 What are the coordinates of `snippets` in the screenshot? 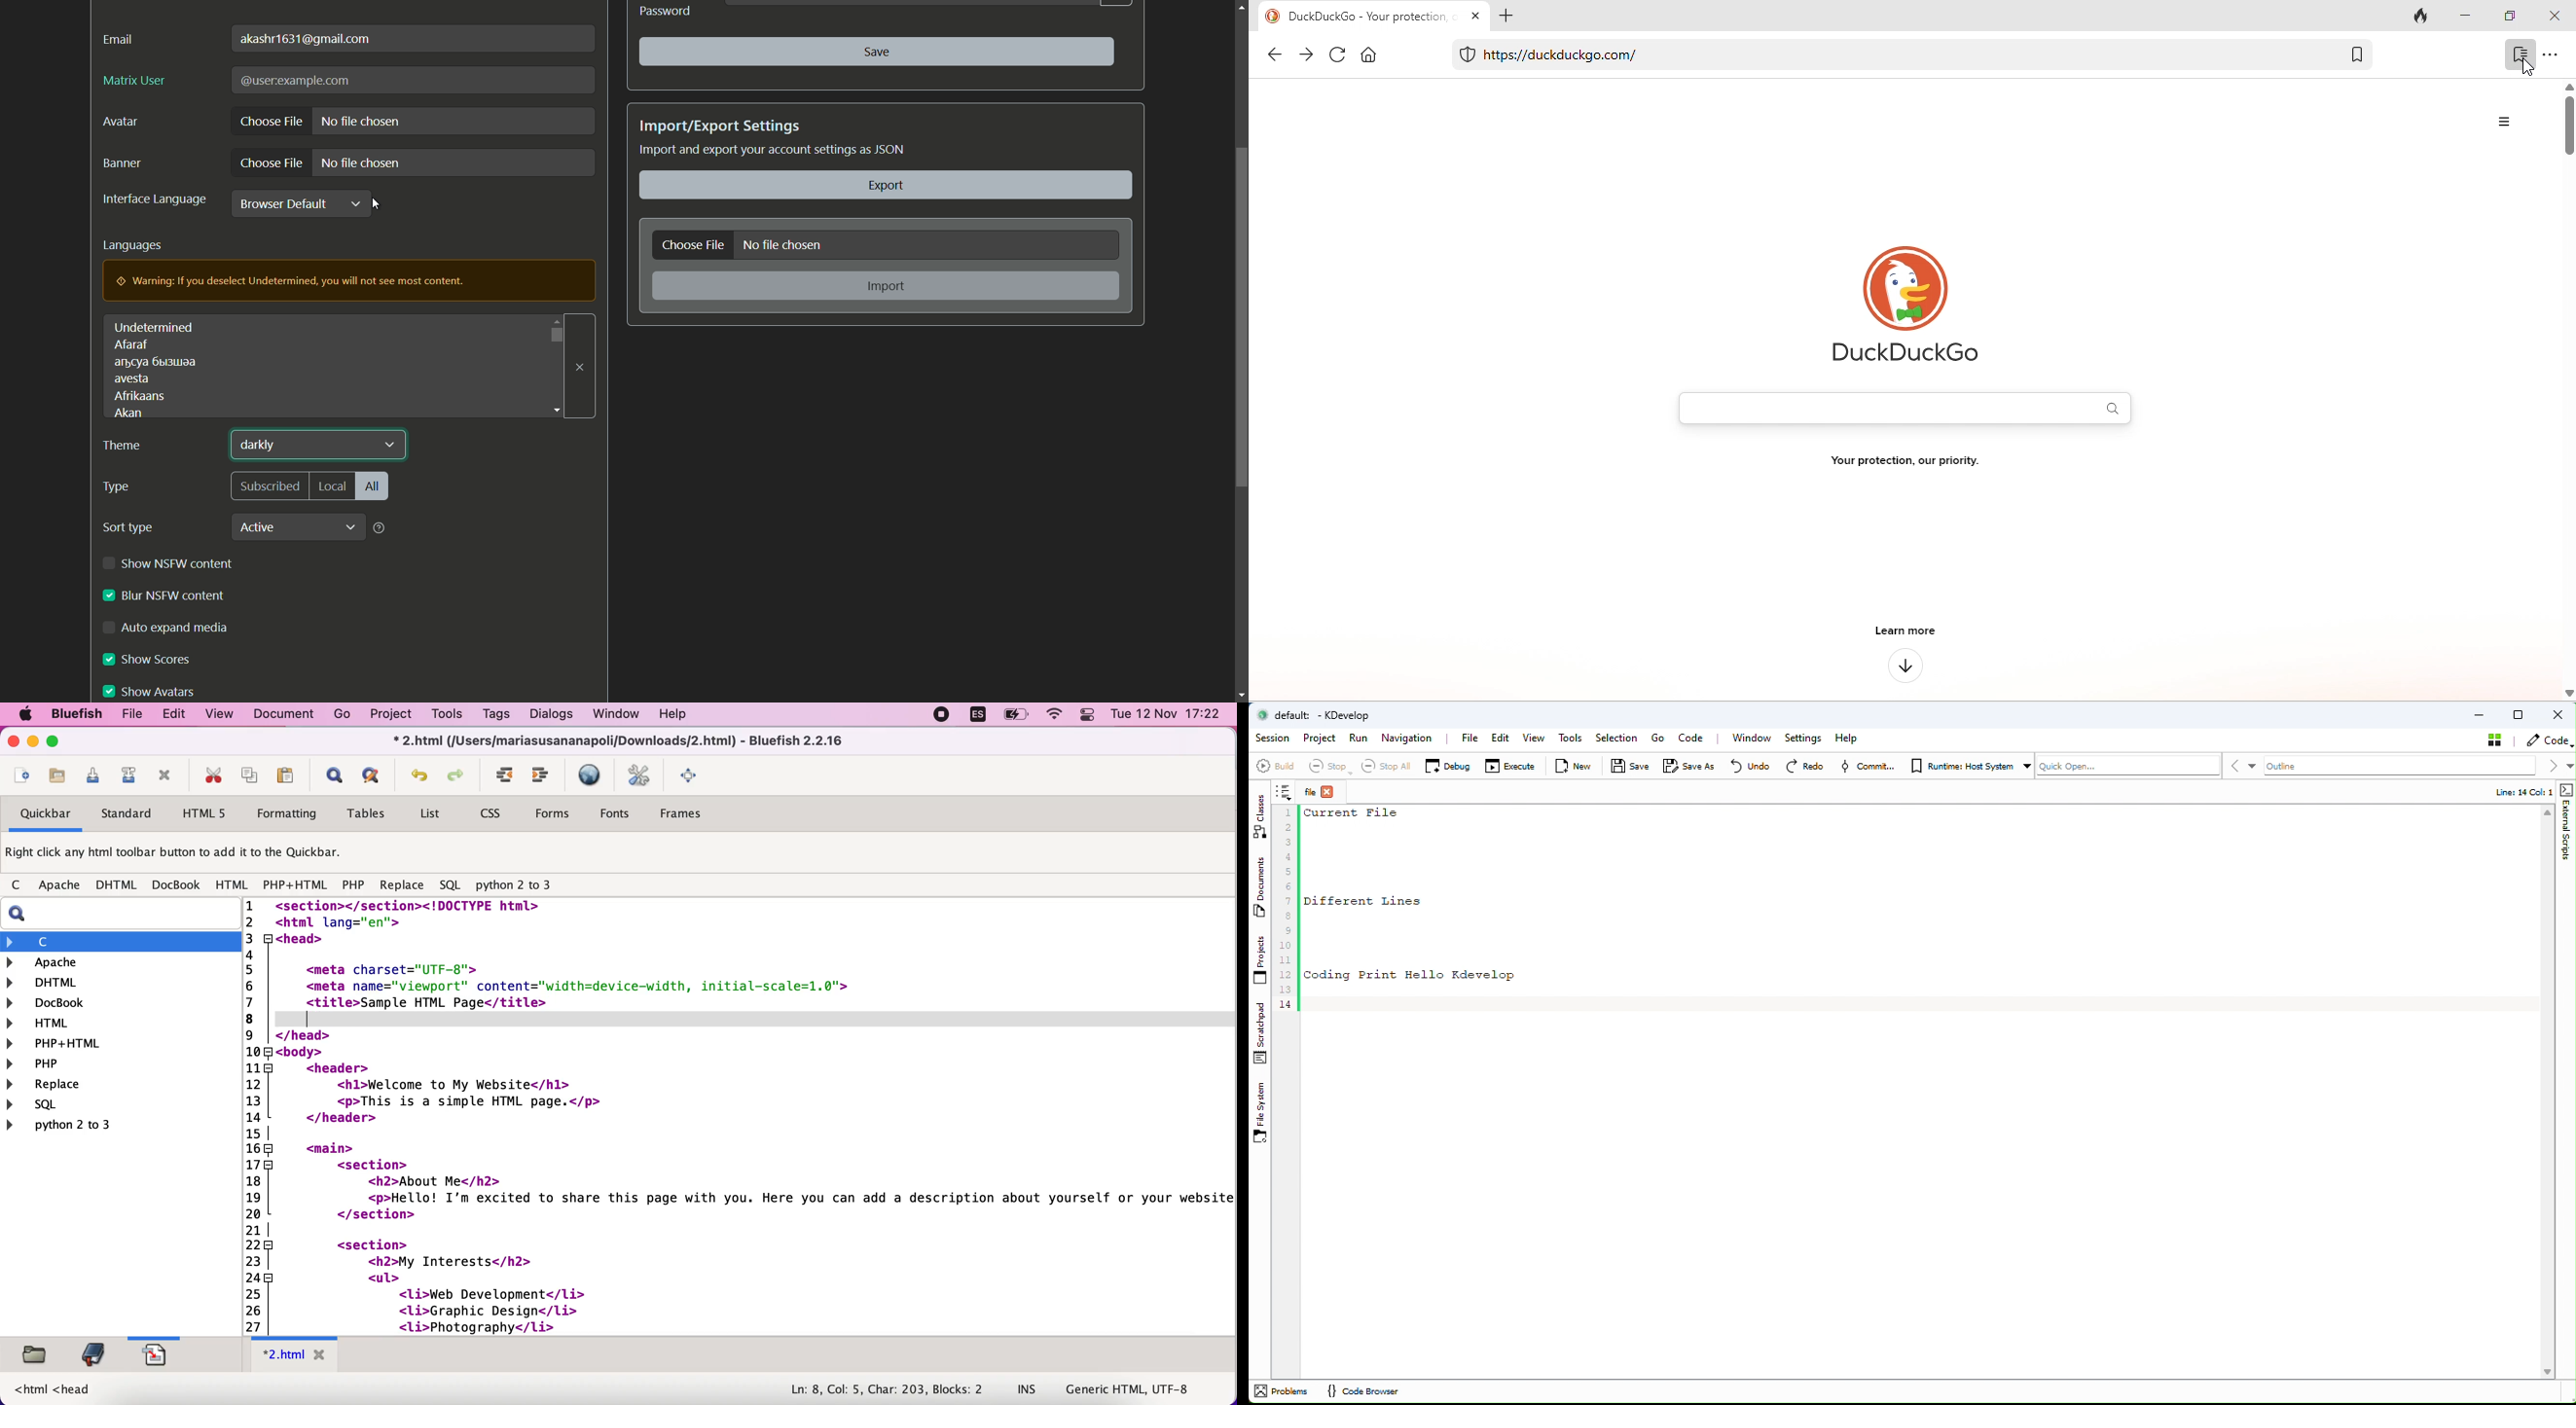 It's located at (164, 1357).